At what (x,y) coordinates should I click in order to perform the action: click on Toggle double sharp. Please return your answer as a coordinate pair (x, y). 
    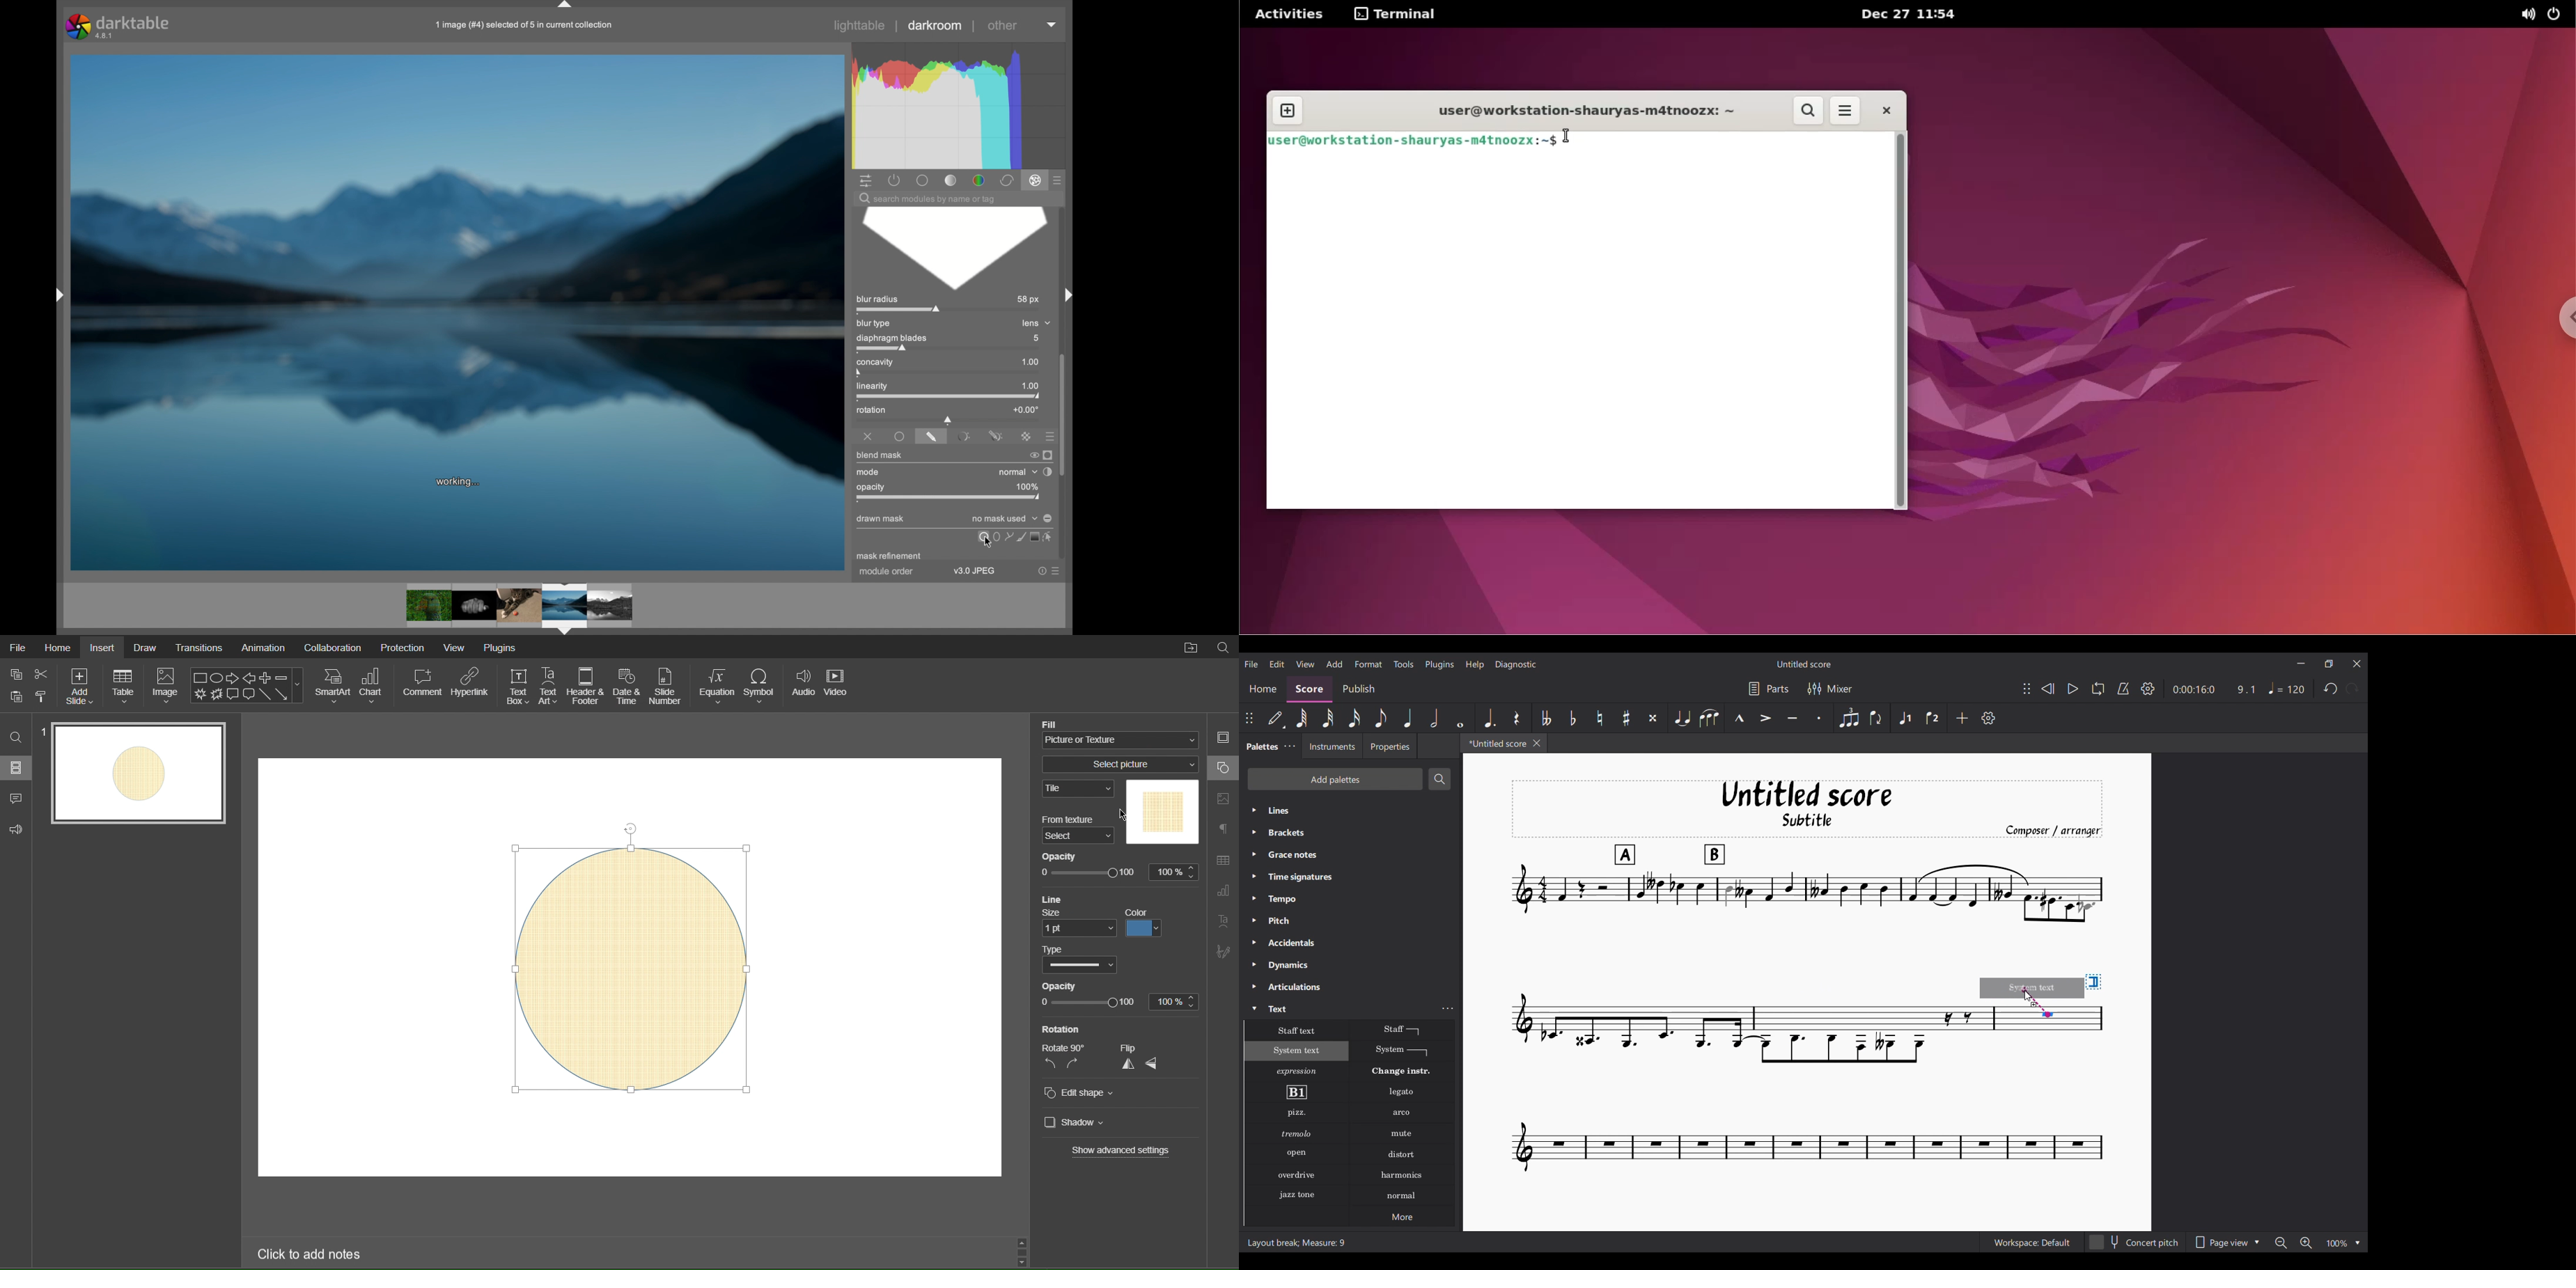
    Looking at the image, I should click on (1653, 718).